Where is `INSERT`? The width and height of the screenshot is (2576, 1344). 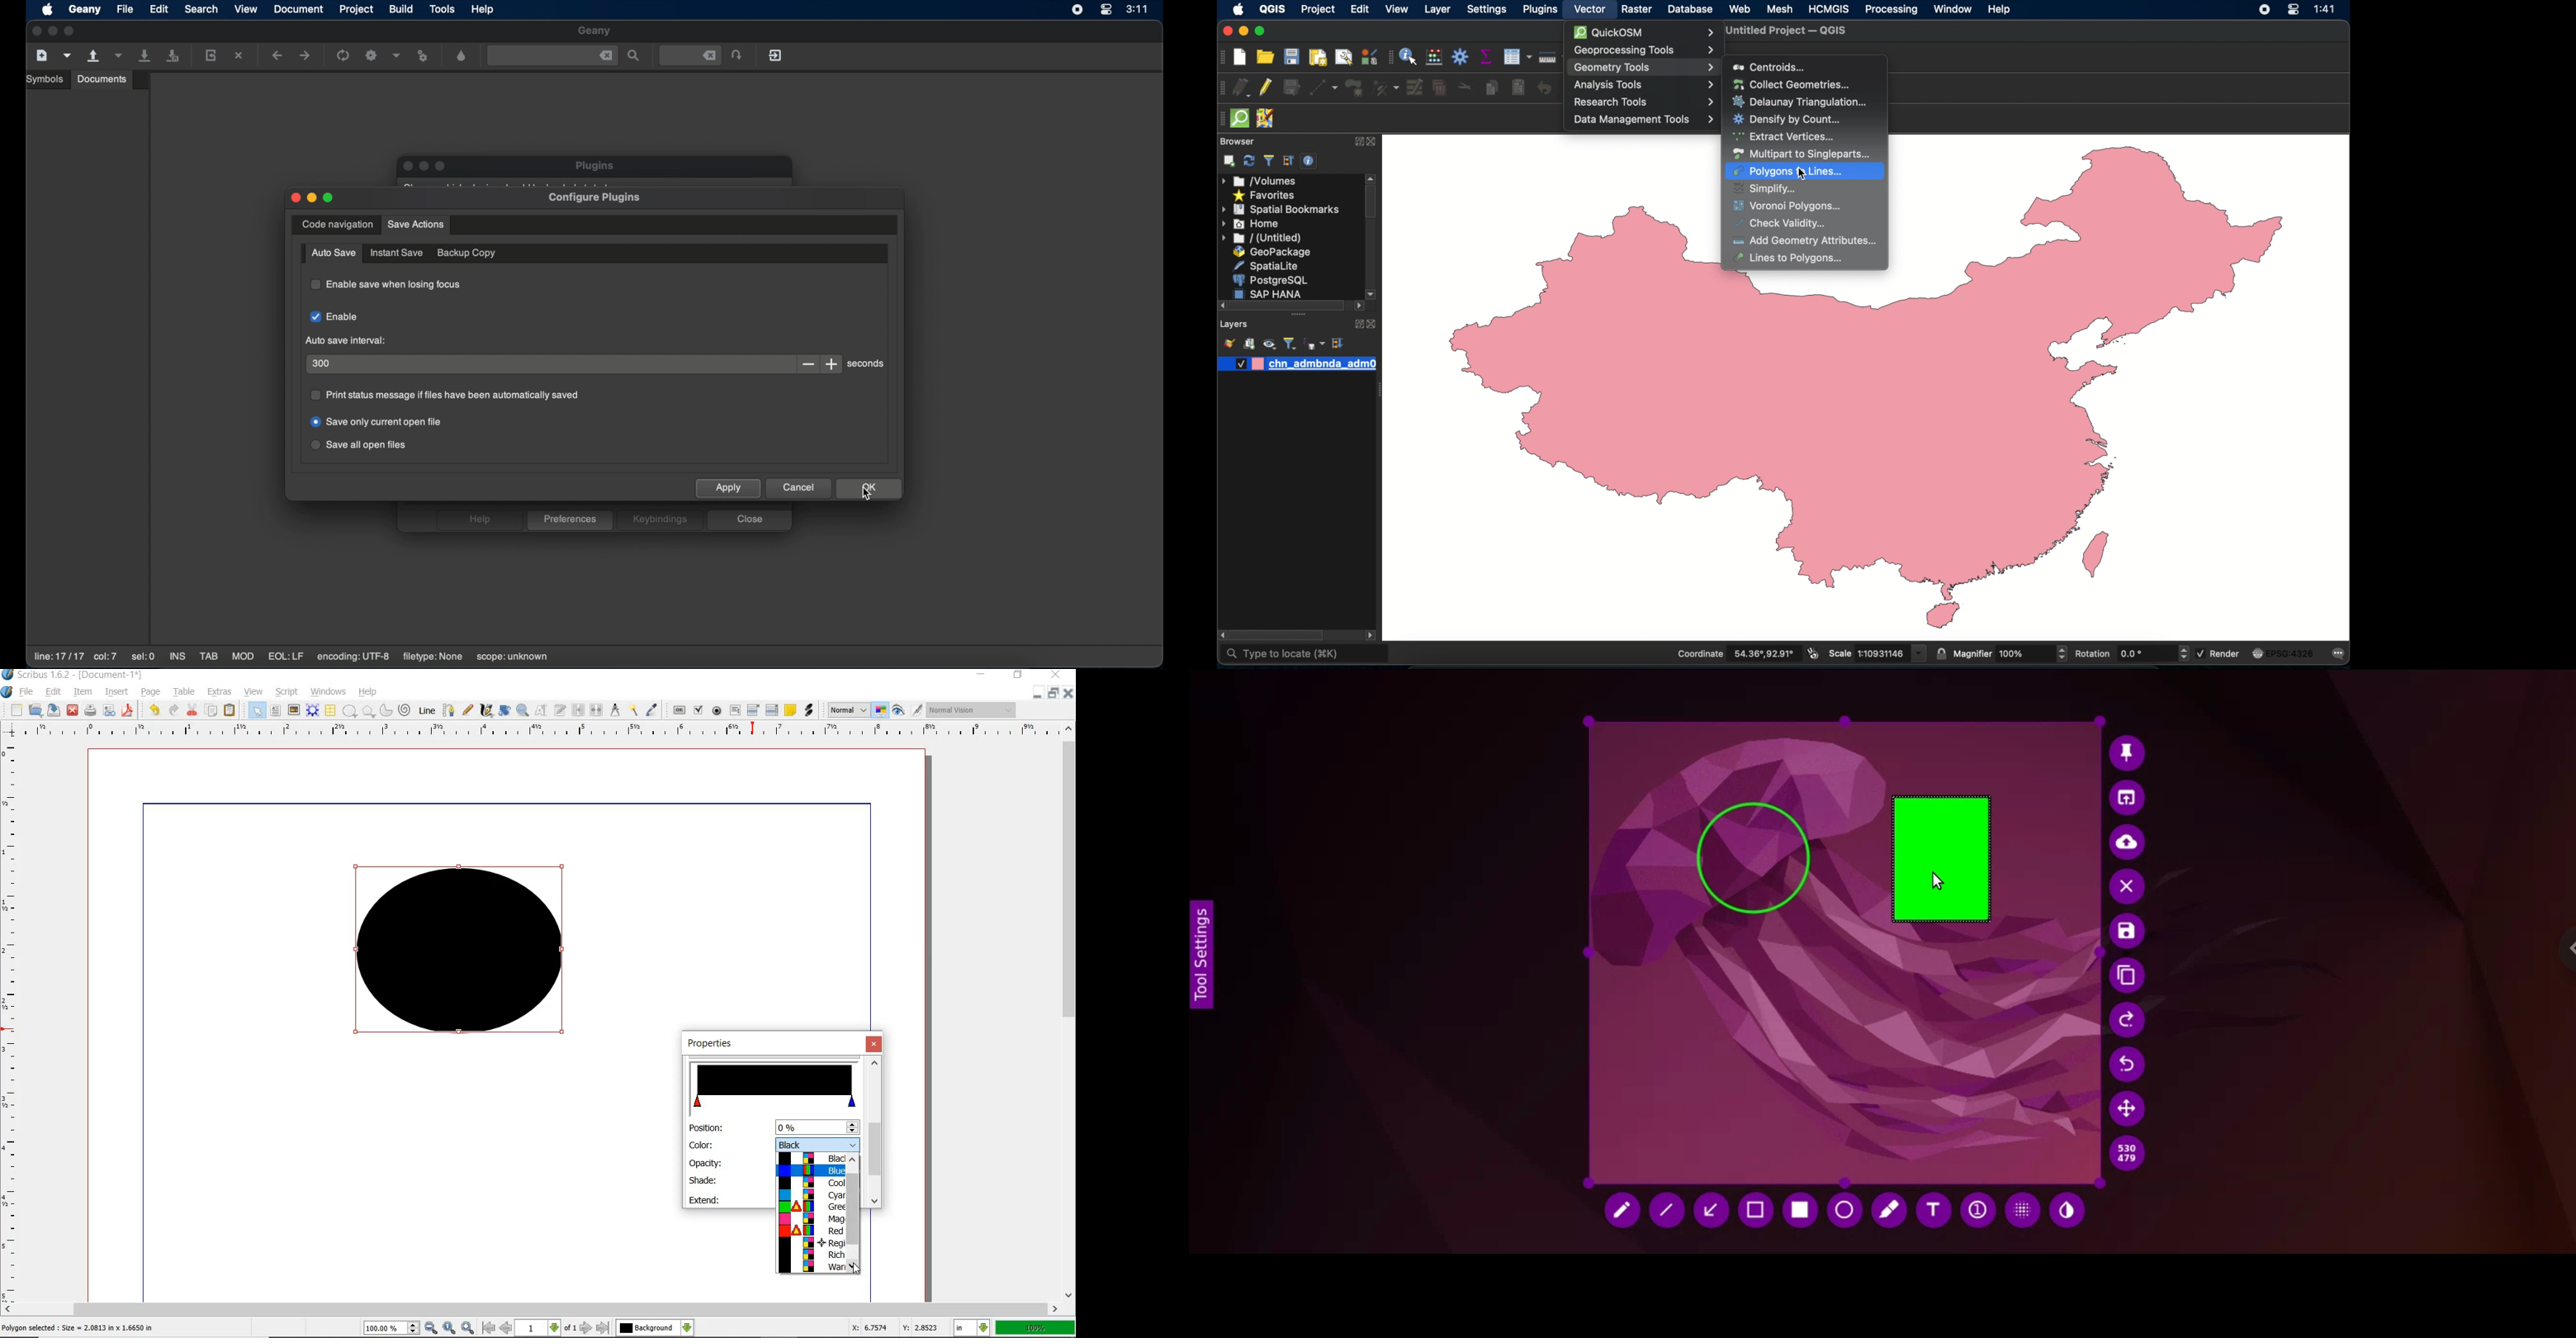 INSERT is located at coordinates (117, 692).